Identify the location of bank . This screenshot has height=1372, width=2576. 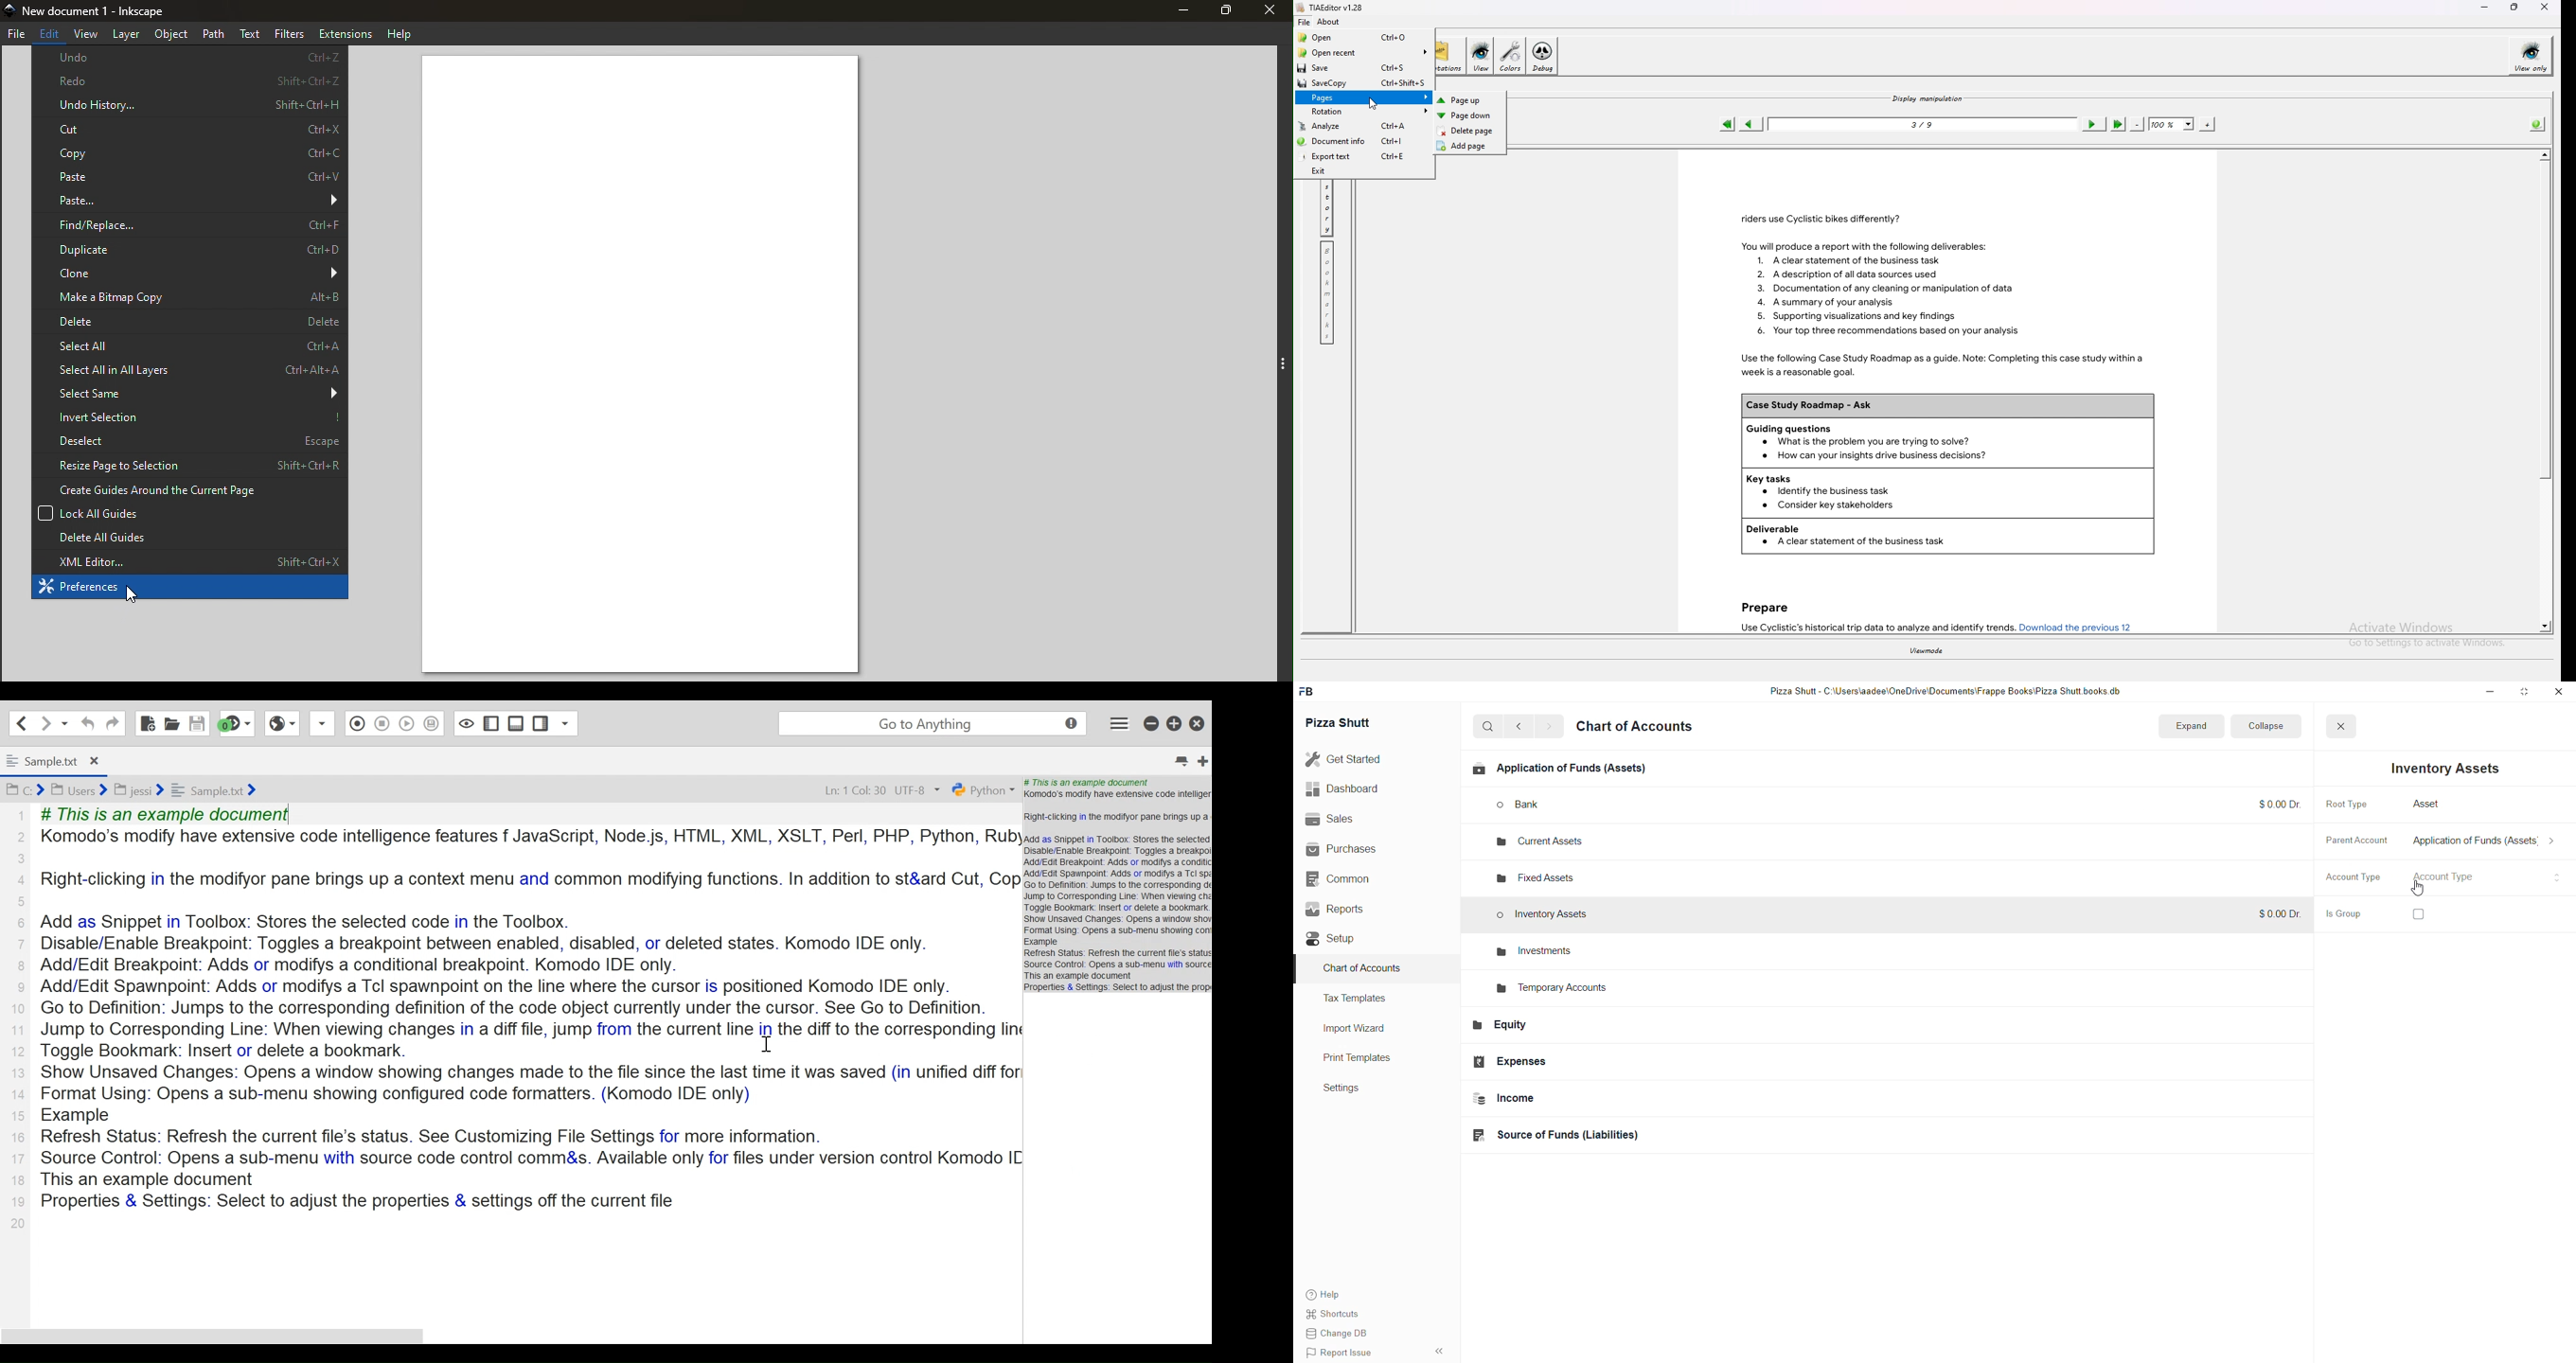
(1539, 805).